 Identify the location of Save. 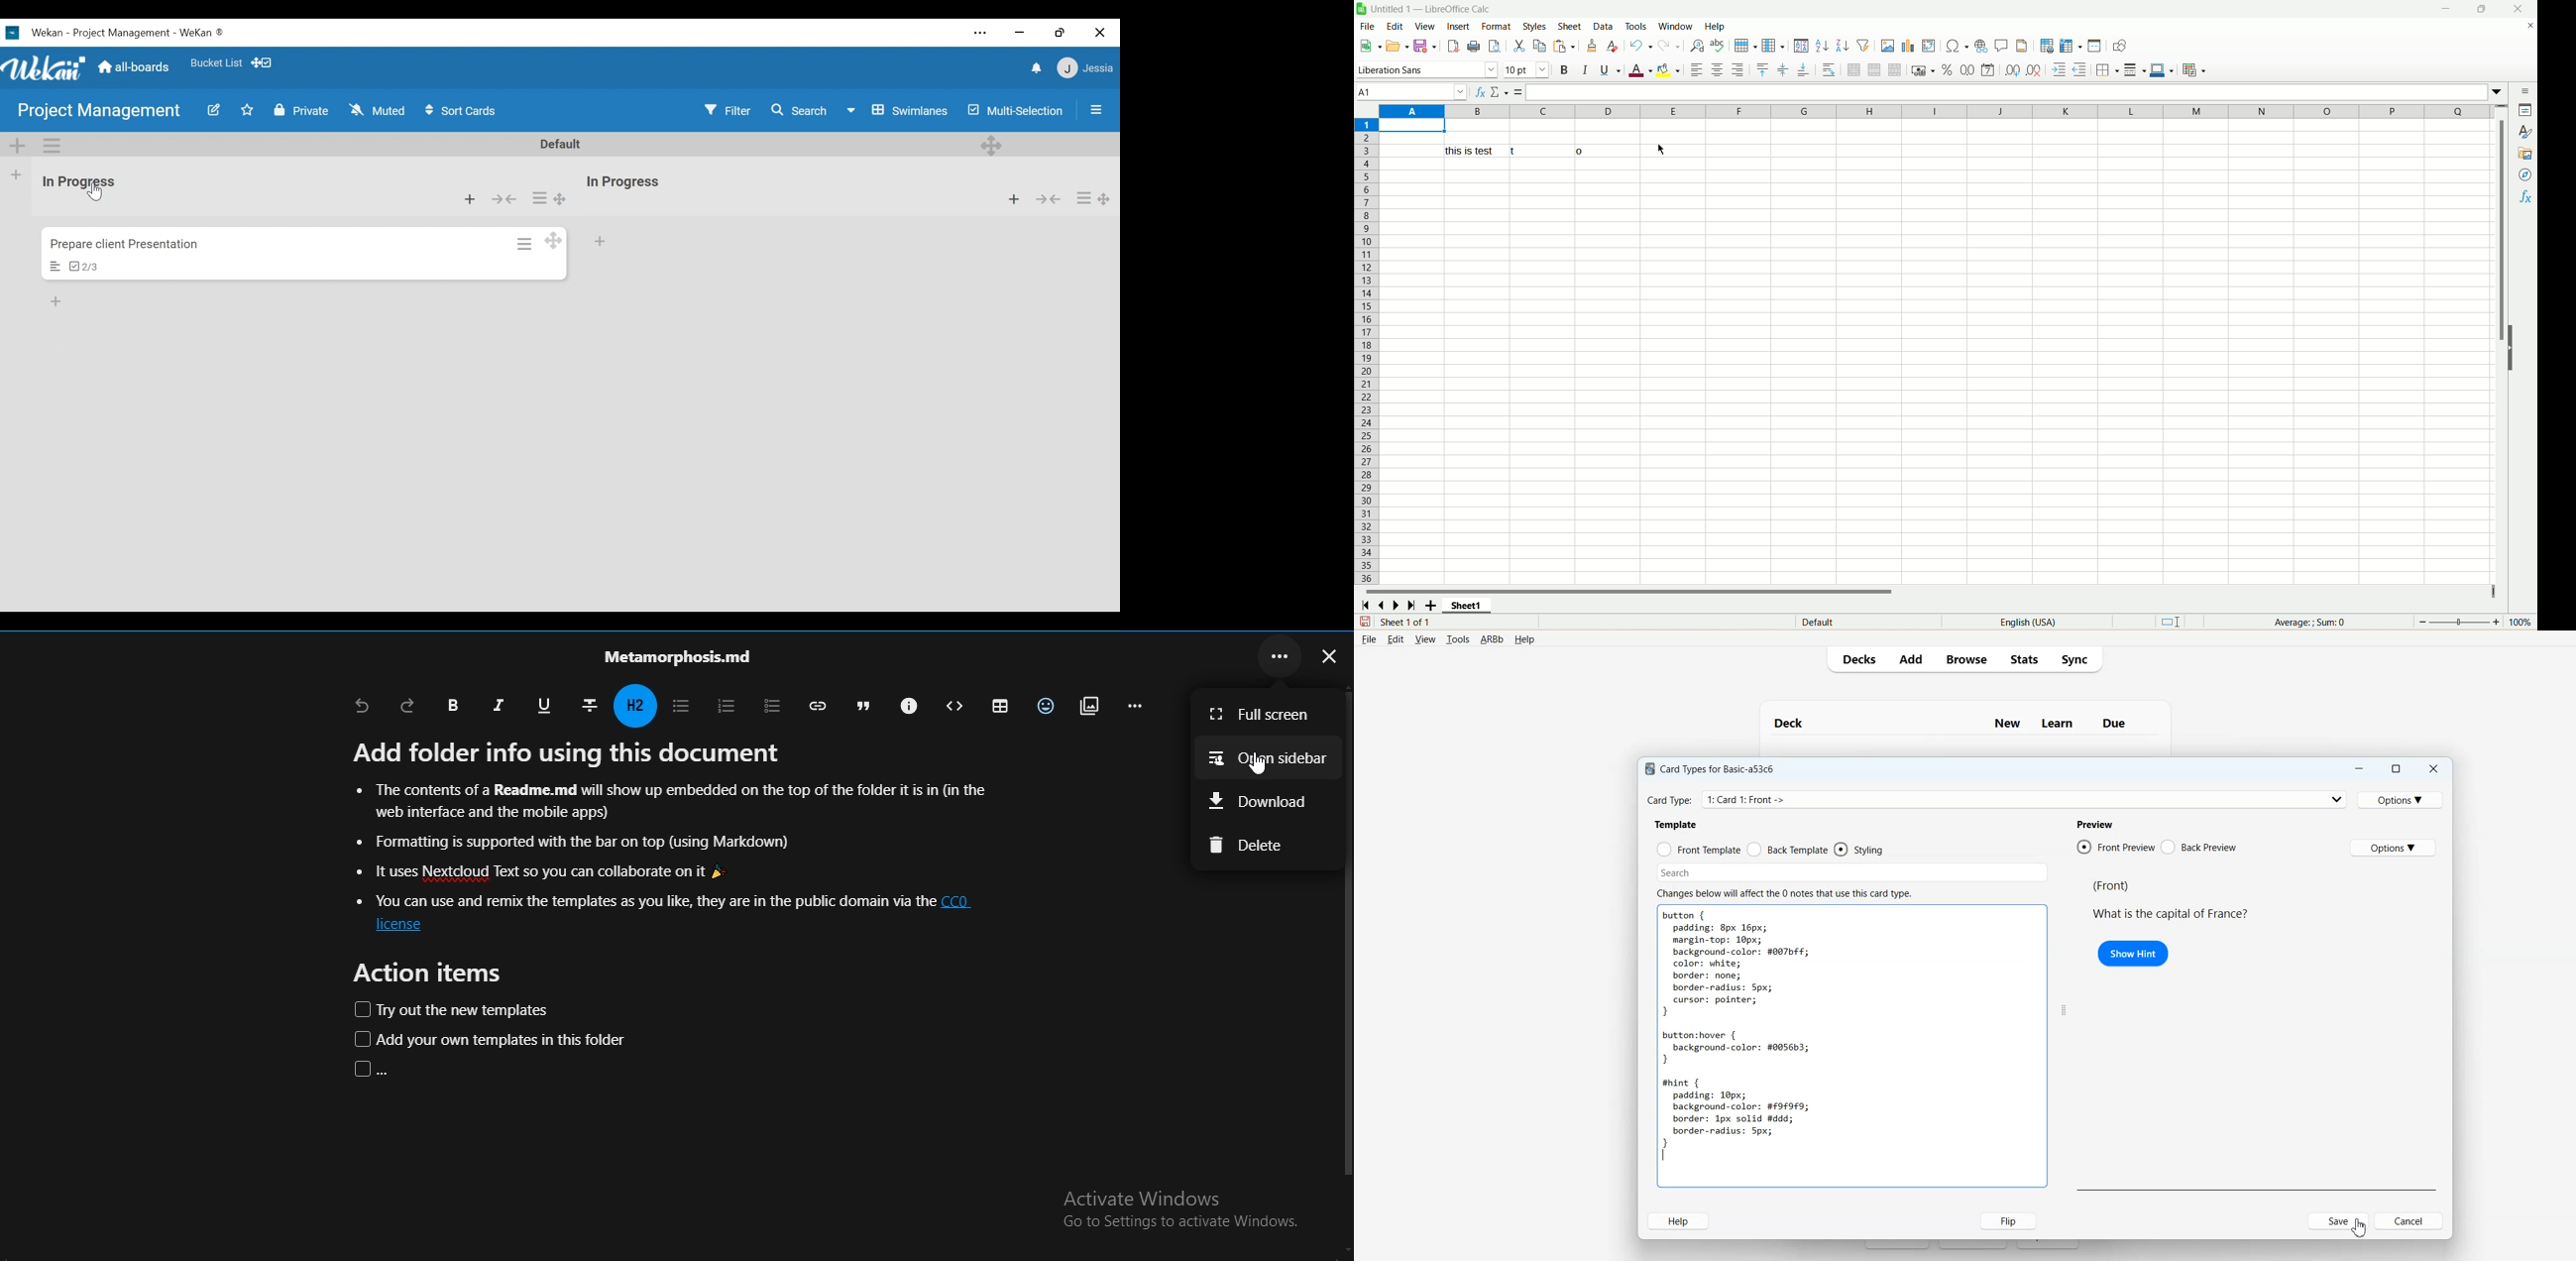
(2340, 1221).